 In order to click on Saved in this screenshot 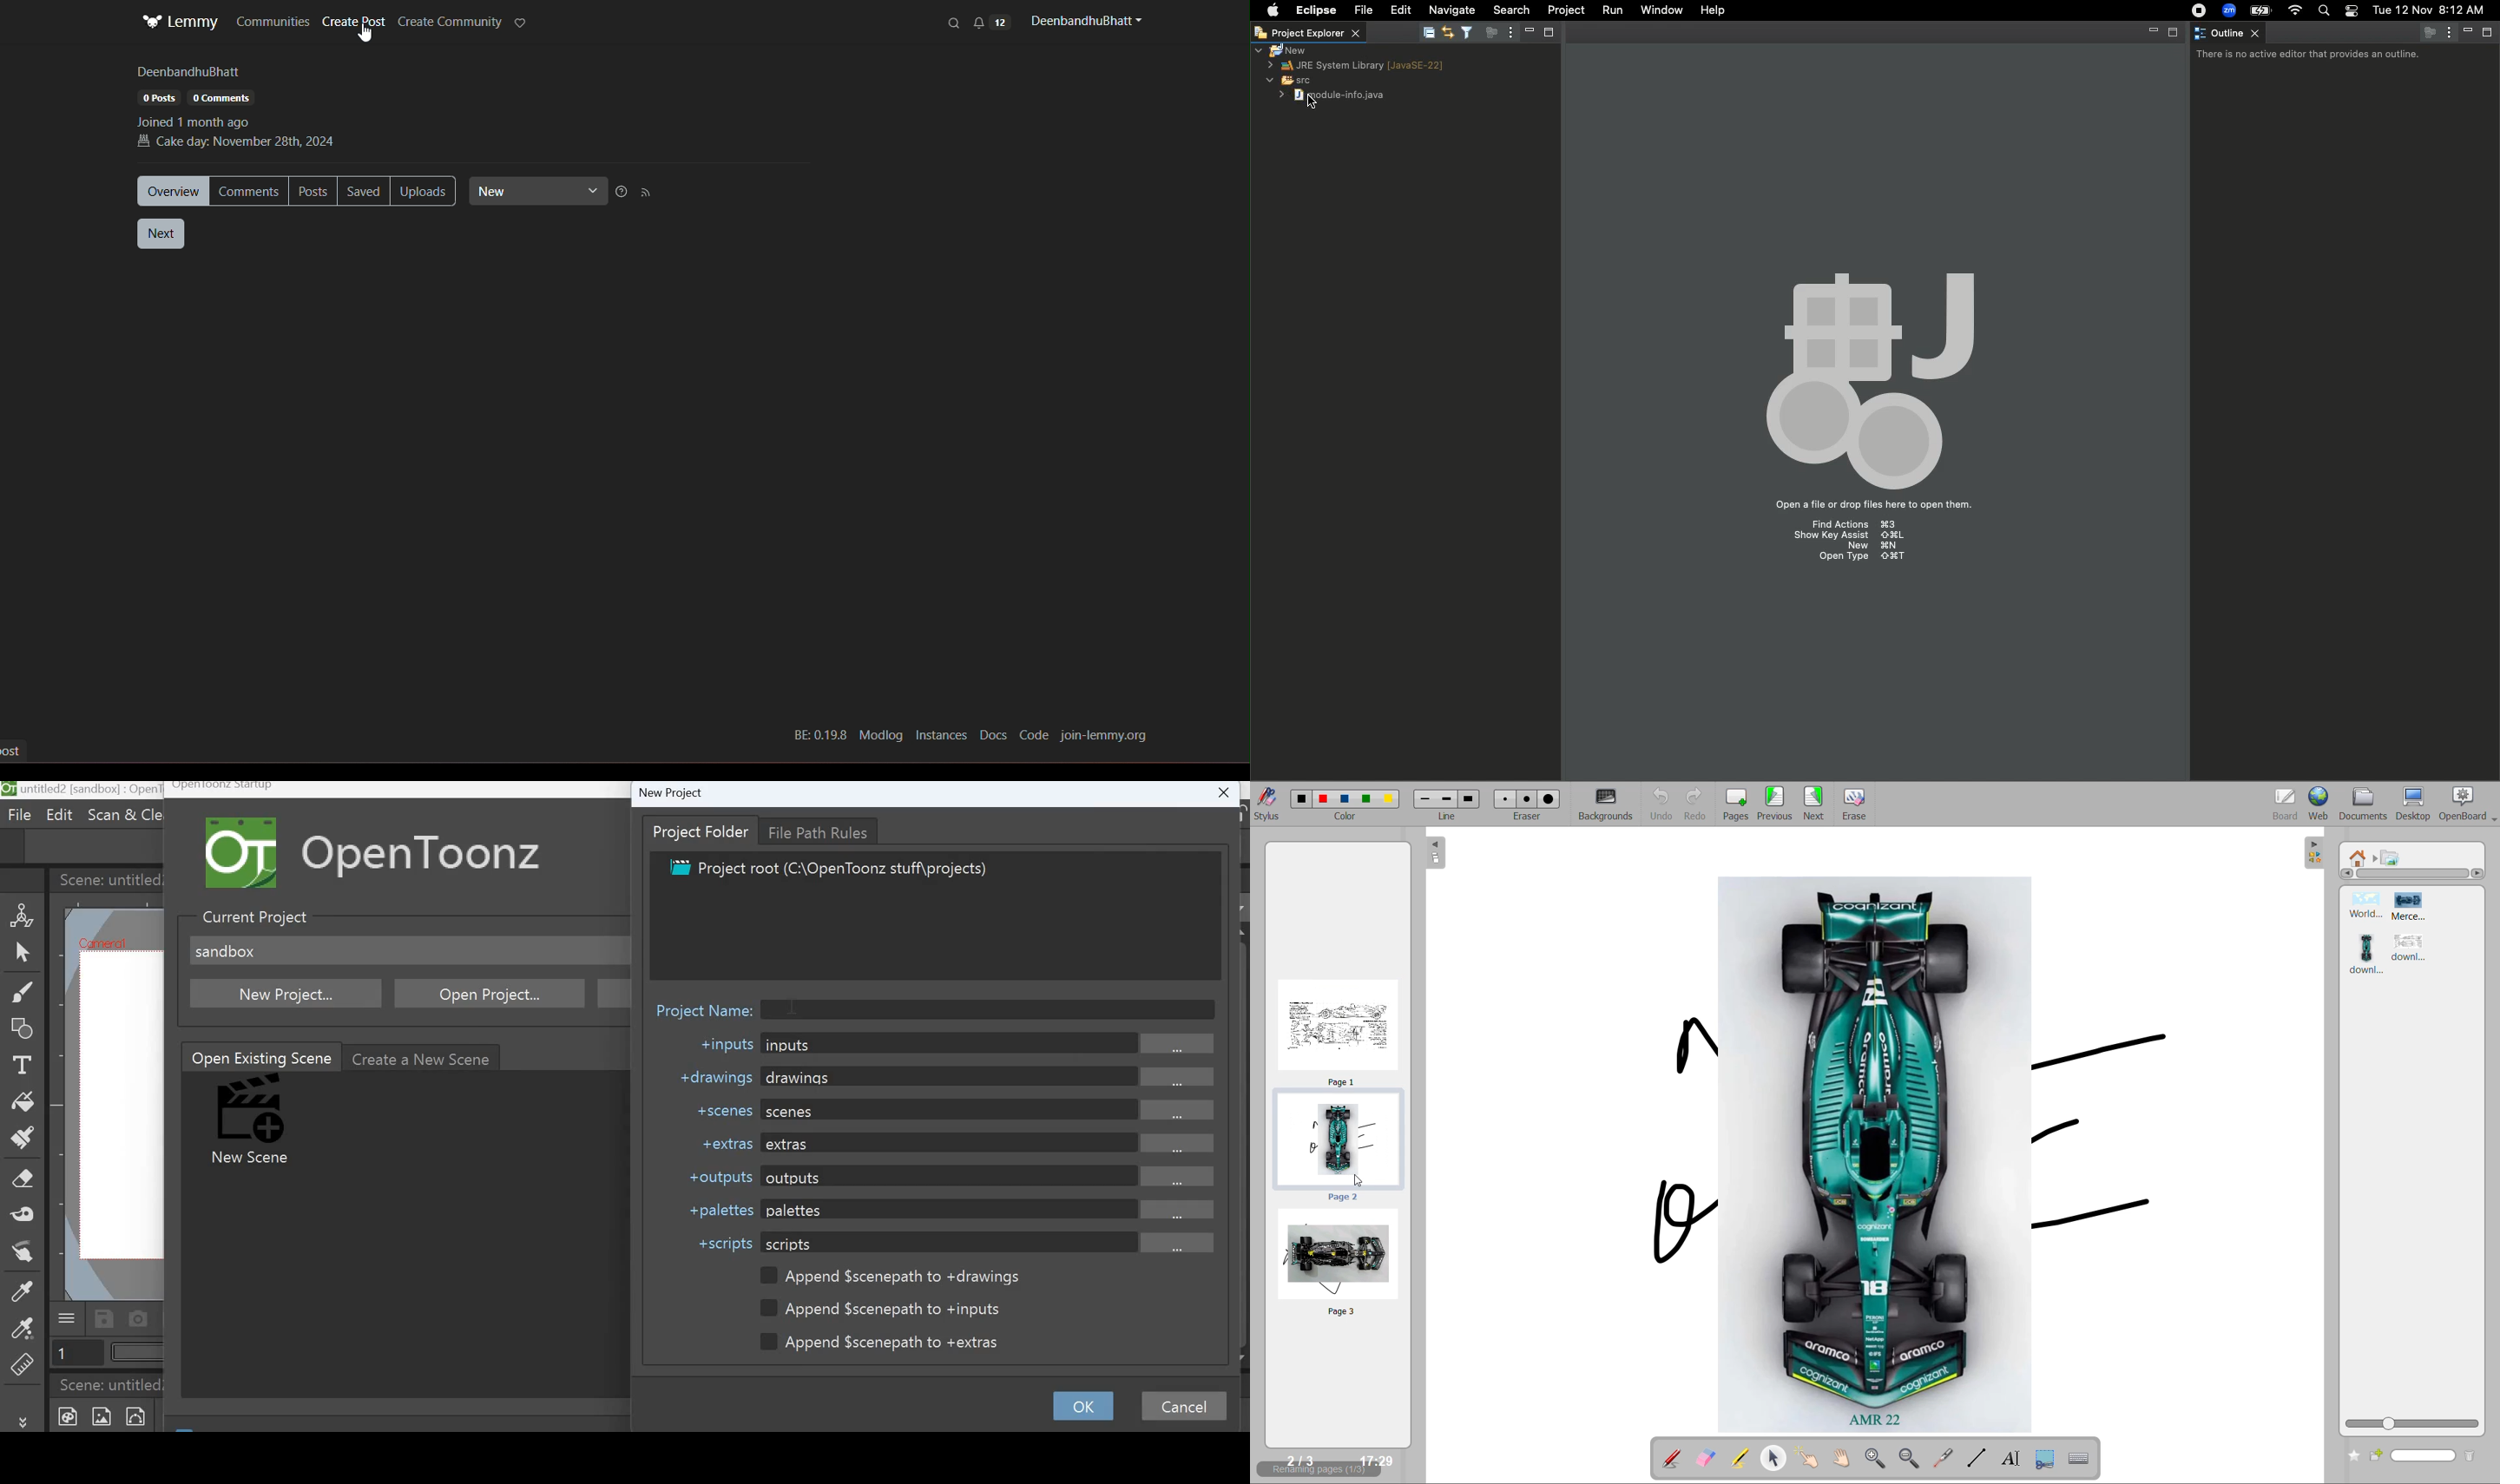, I will do `click(365, 192)`.